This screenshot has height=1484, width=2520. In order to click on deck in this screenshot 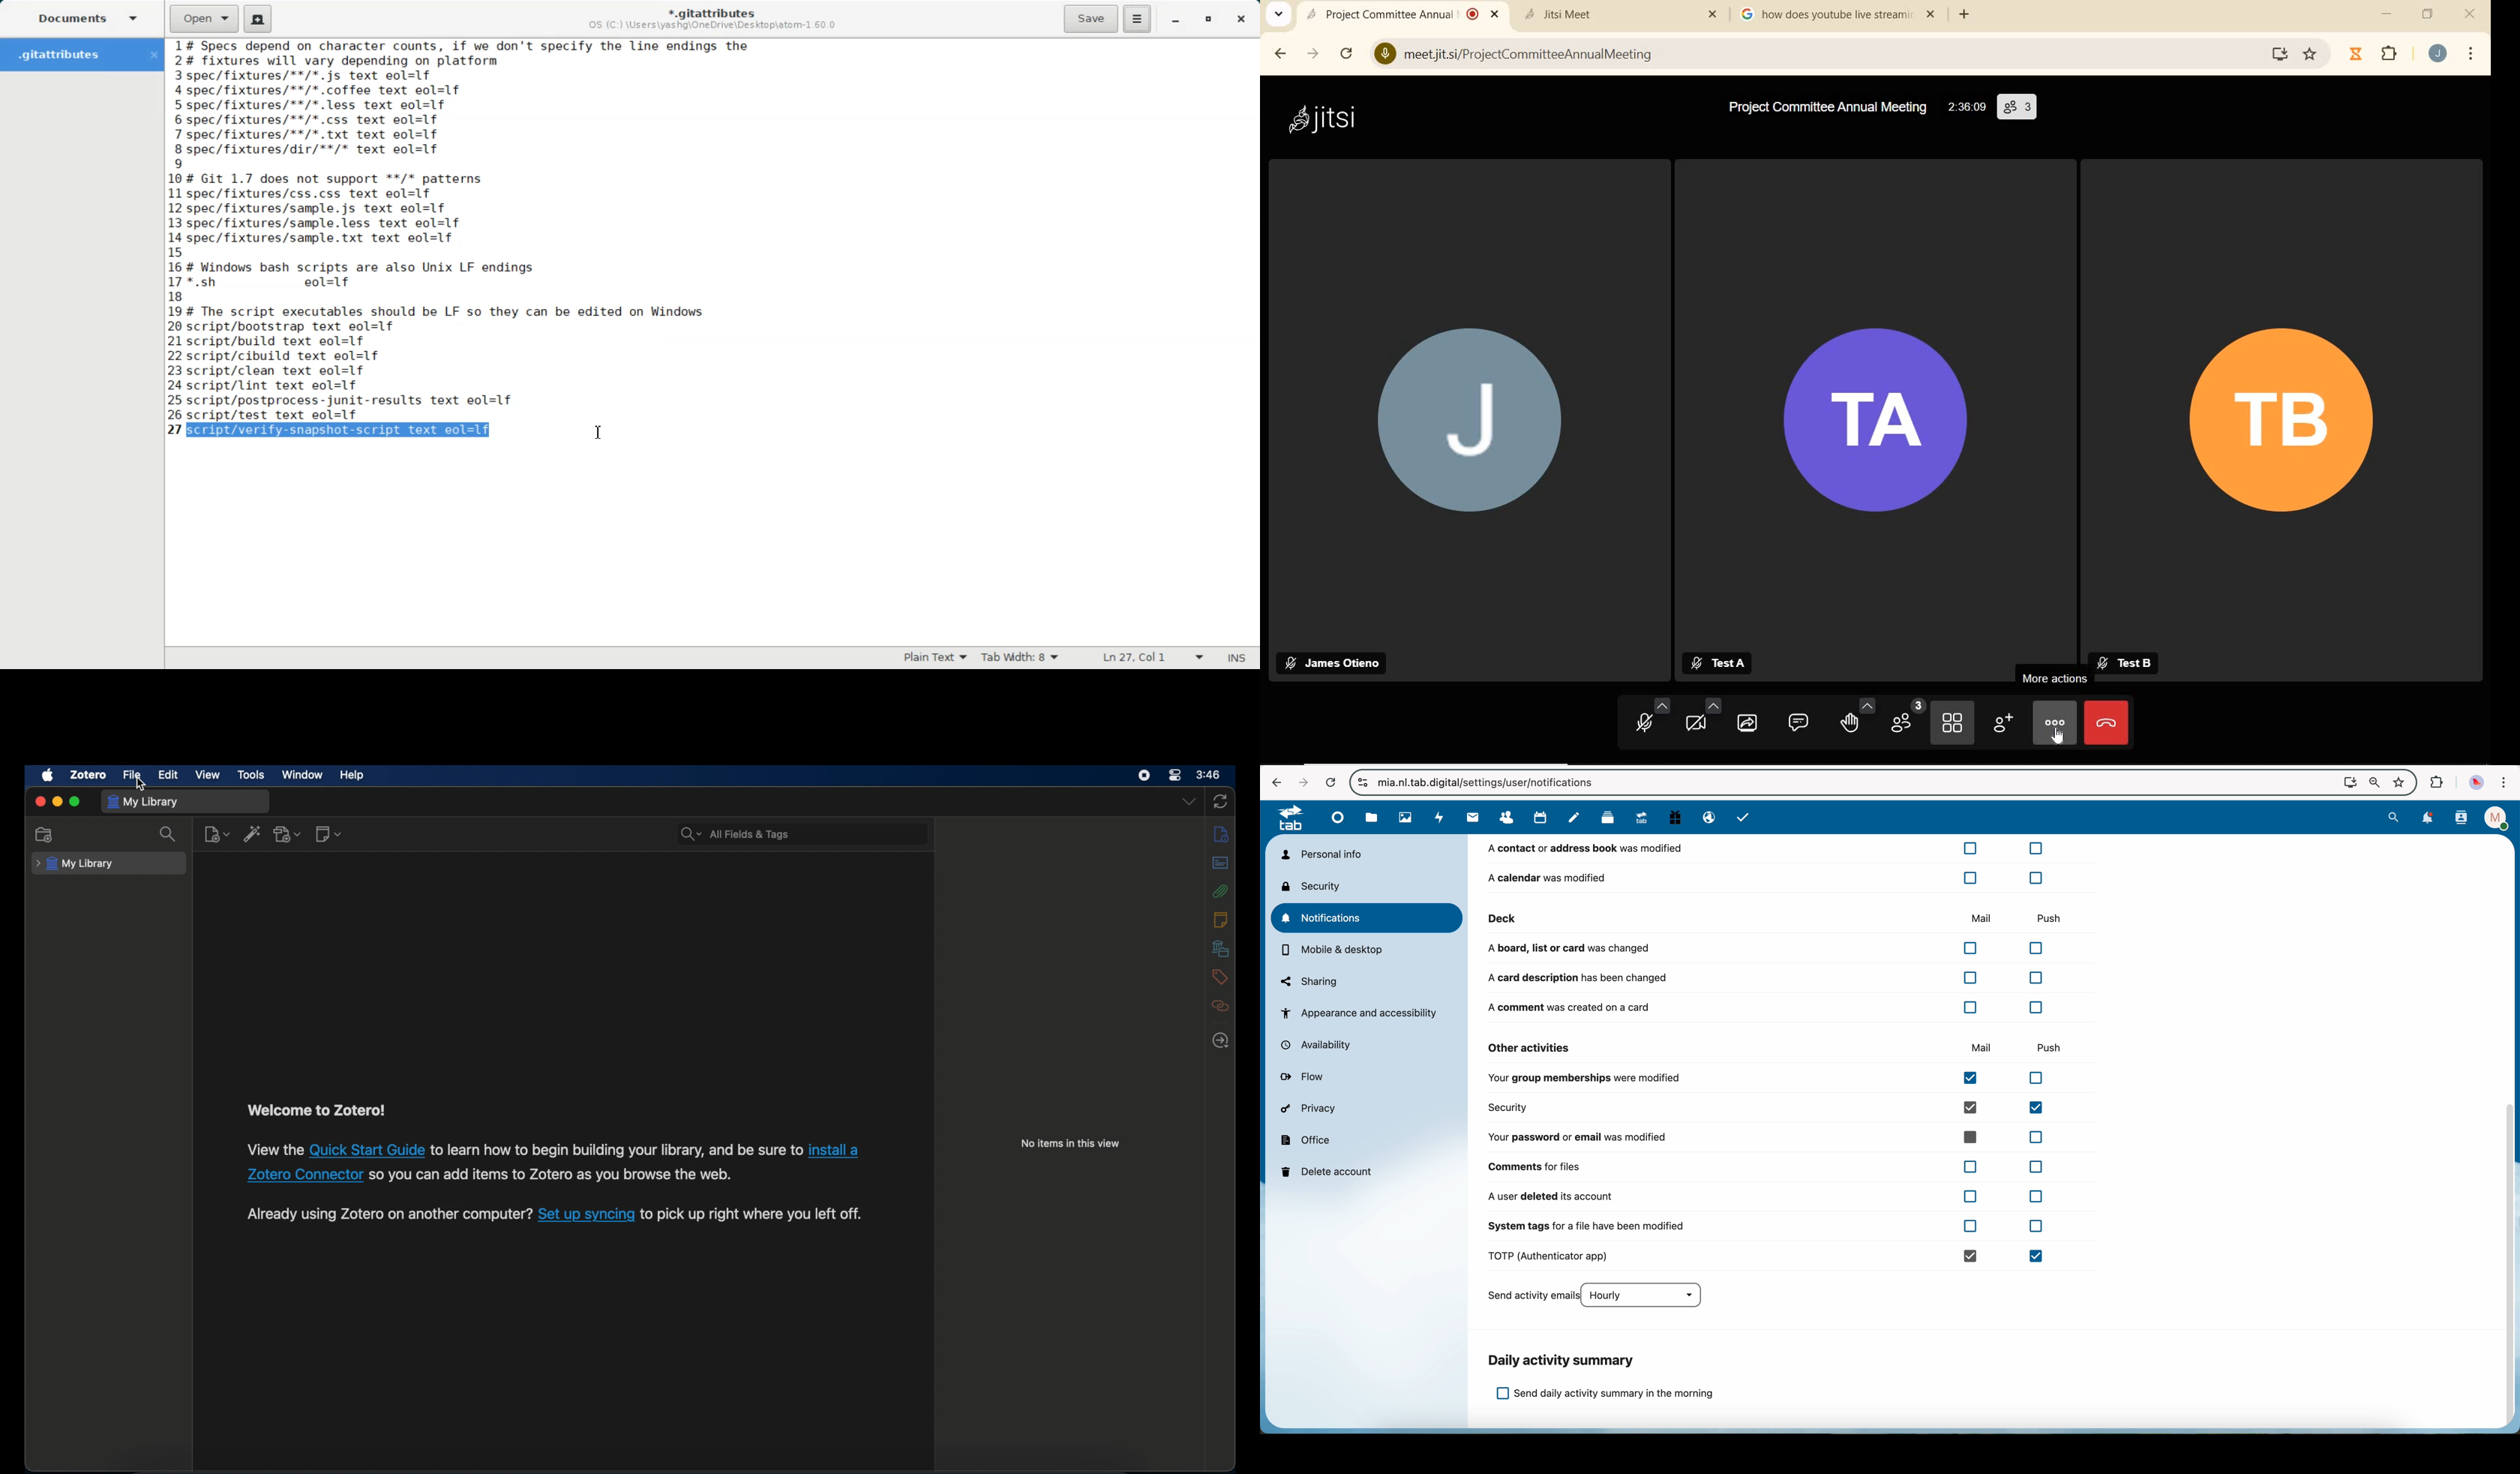, I will do `click(1607, 820)`.